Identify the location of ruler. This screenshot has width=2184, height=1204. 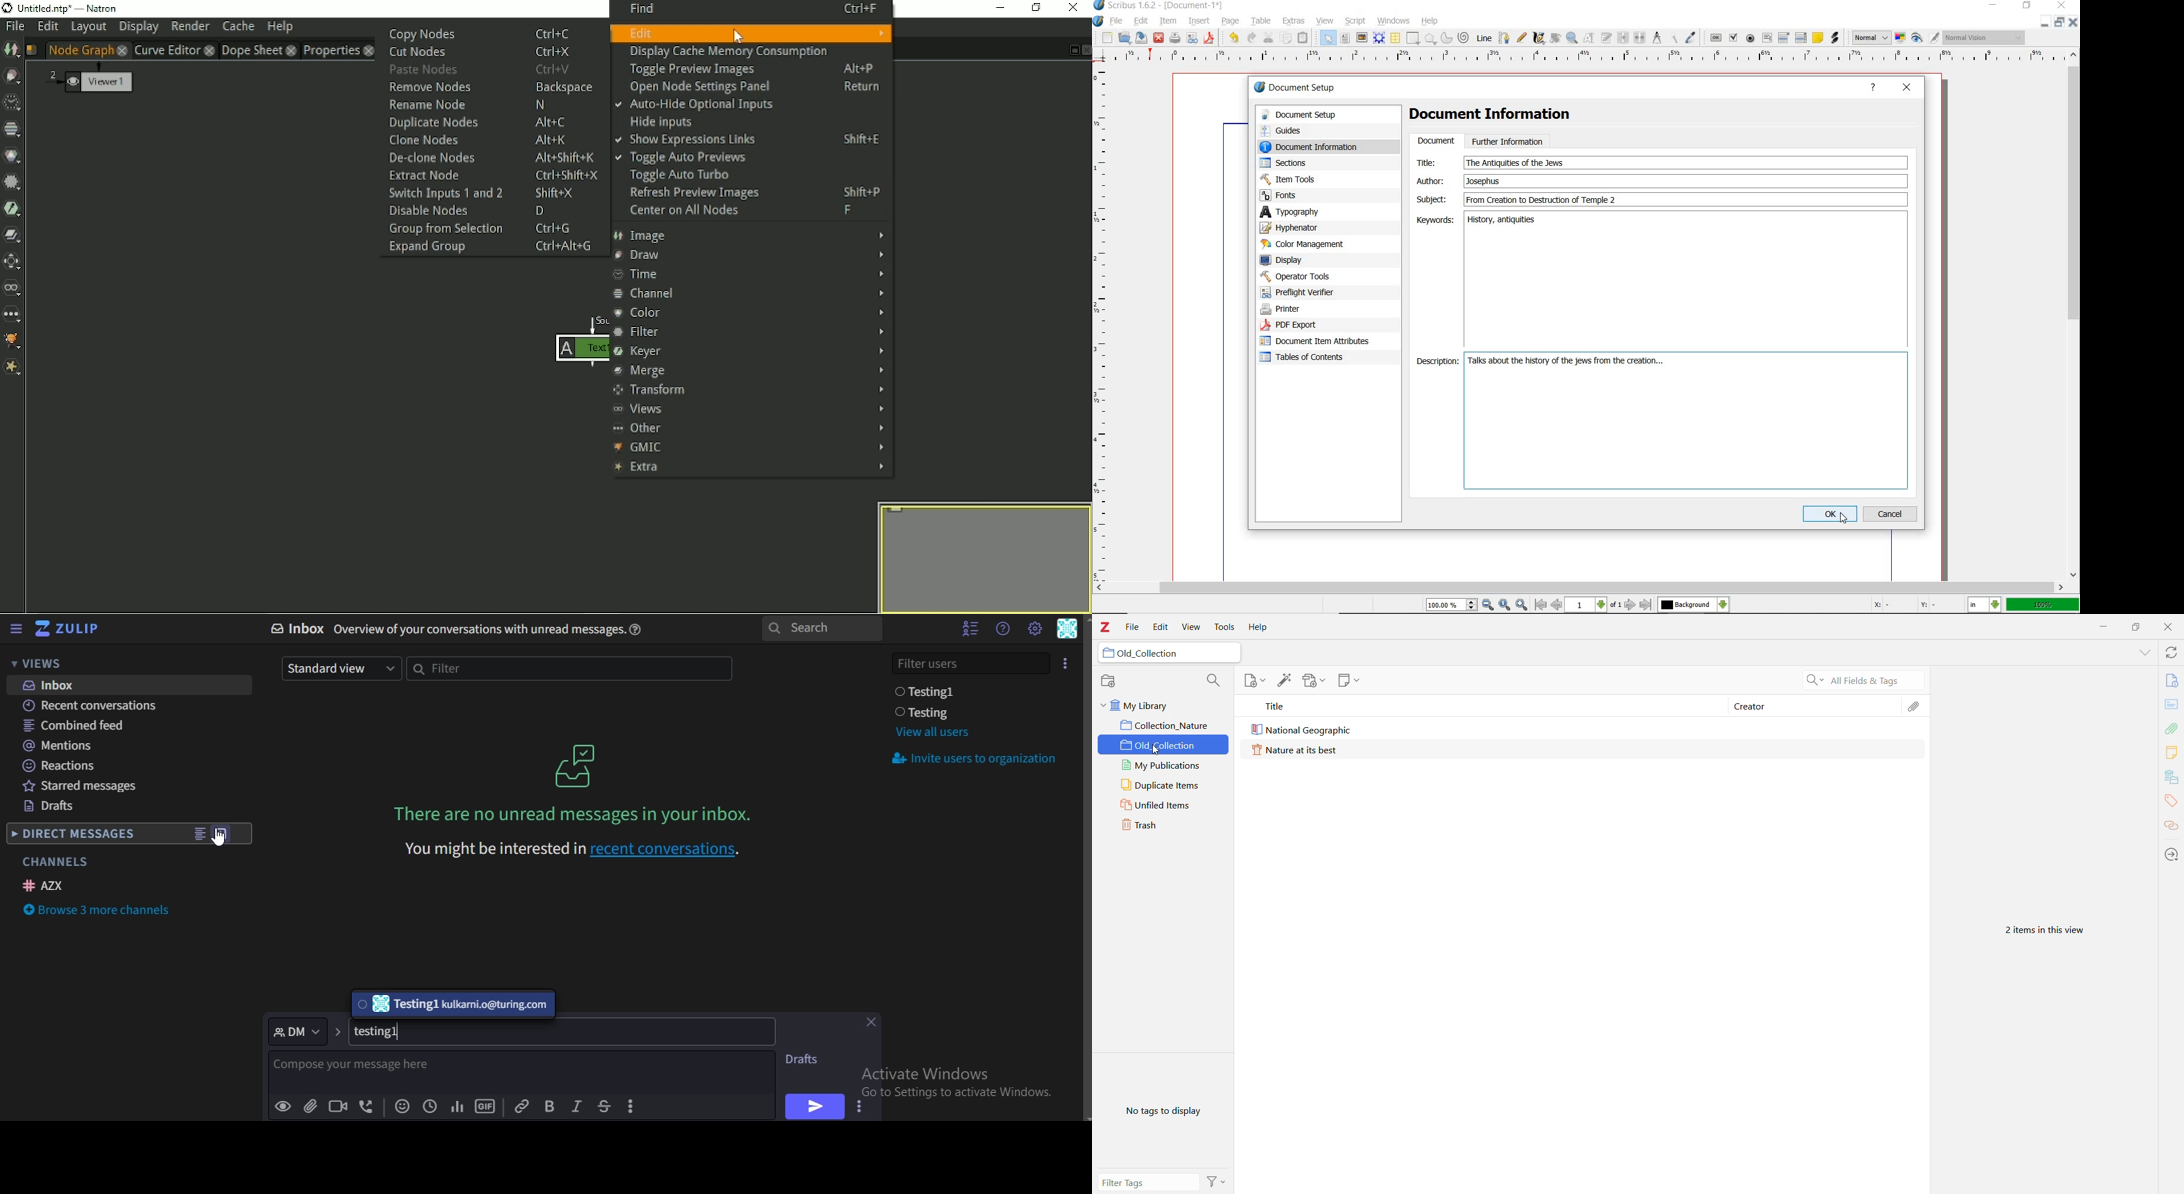
(1104, 322).